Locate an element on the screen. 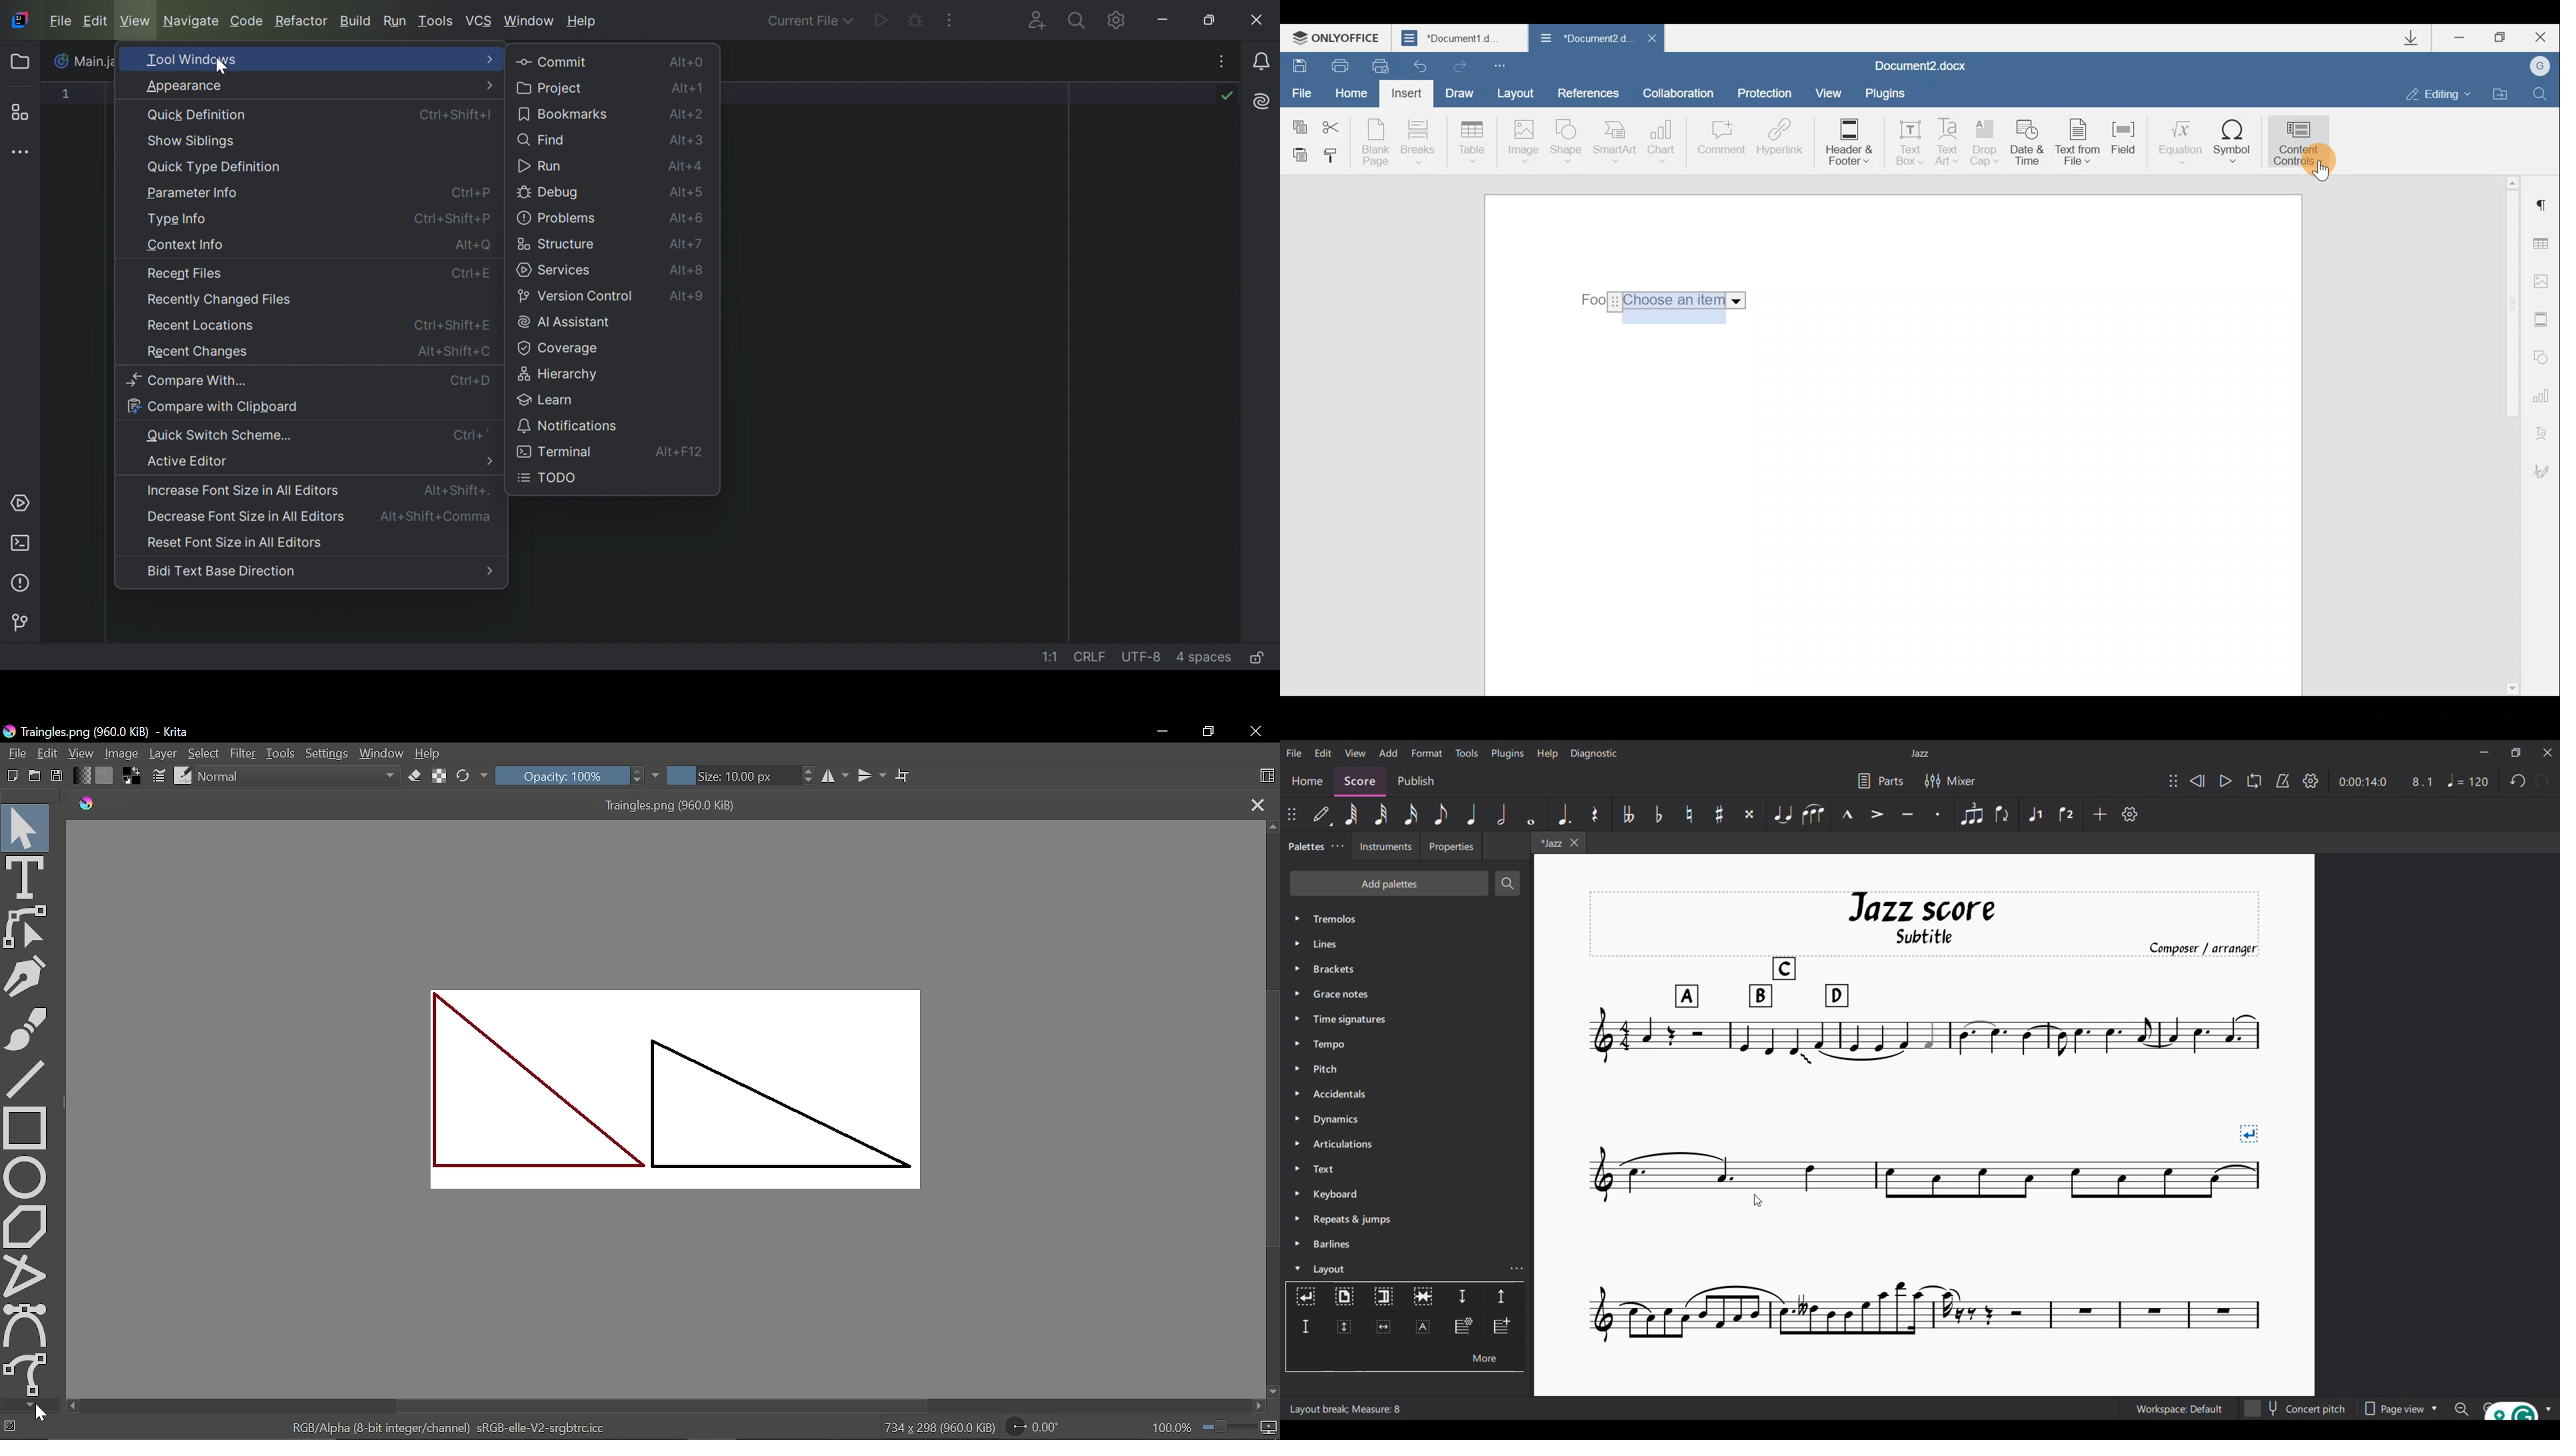 Image resolution: width=2576 pixels, height=1456 pixels. Zoom options is located at coordinates (2547, 1409).